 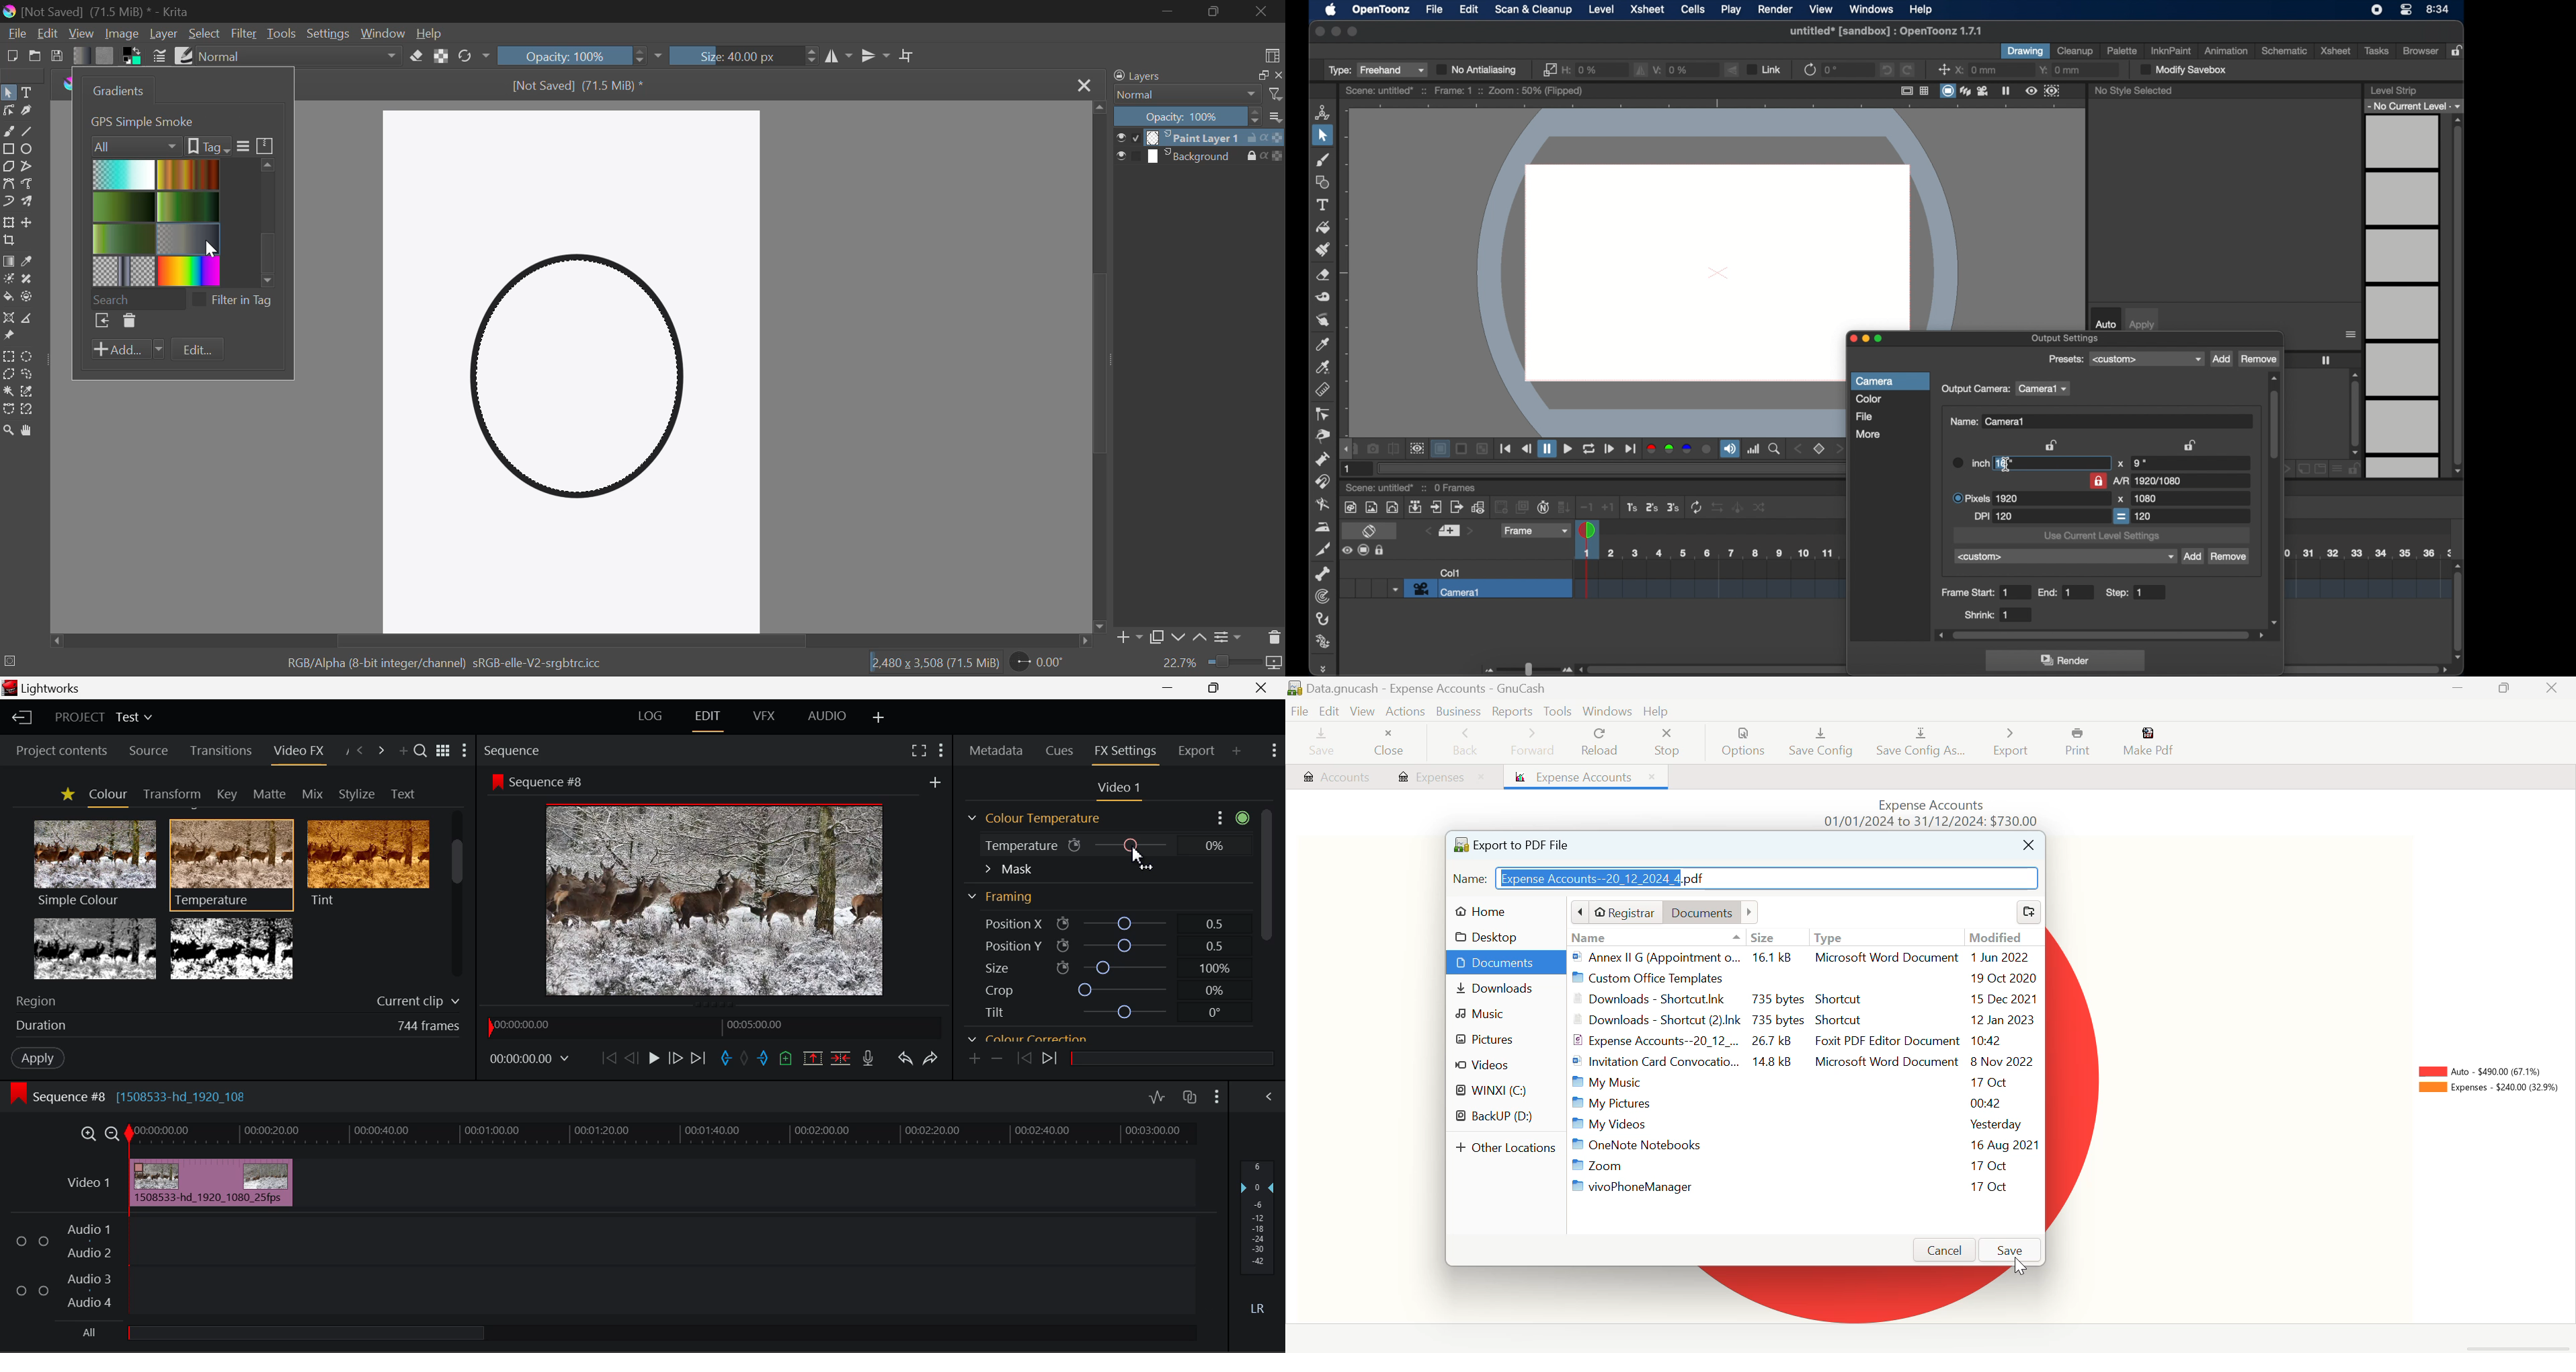 What do you see at coordinates (199, 300) in the screenshot?
I see `checkbox` at bounding box center [199, 300].